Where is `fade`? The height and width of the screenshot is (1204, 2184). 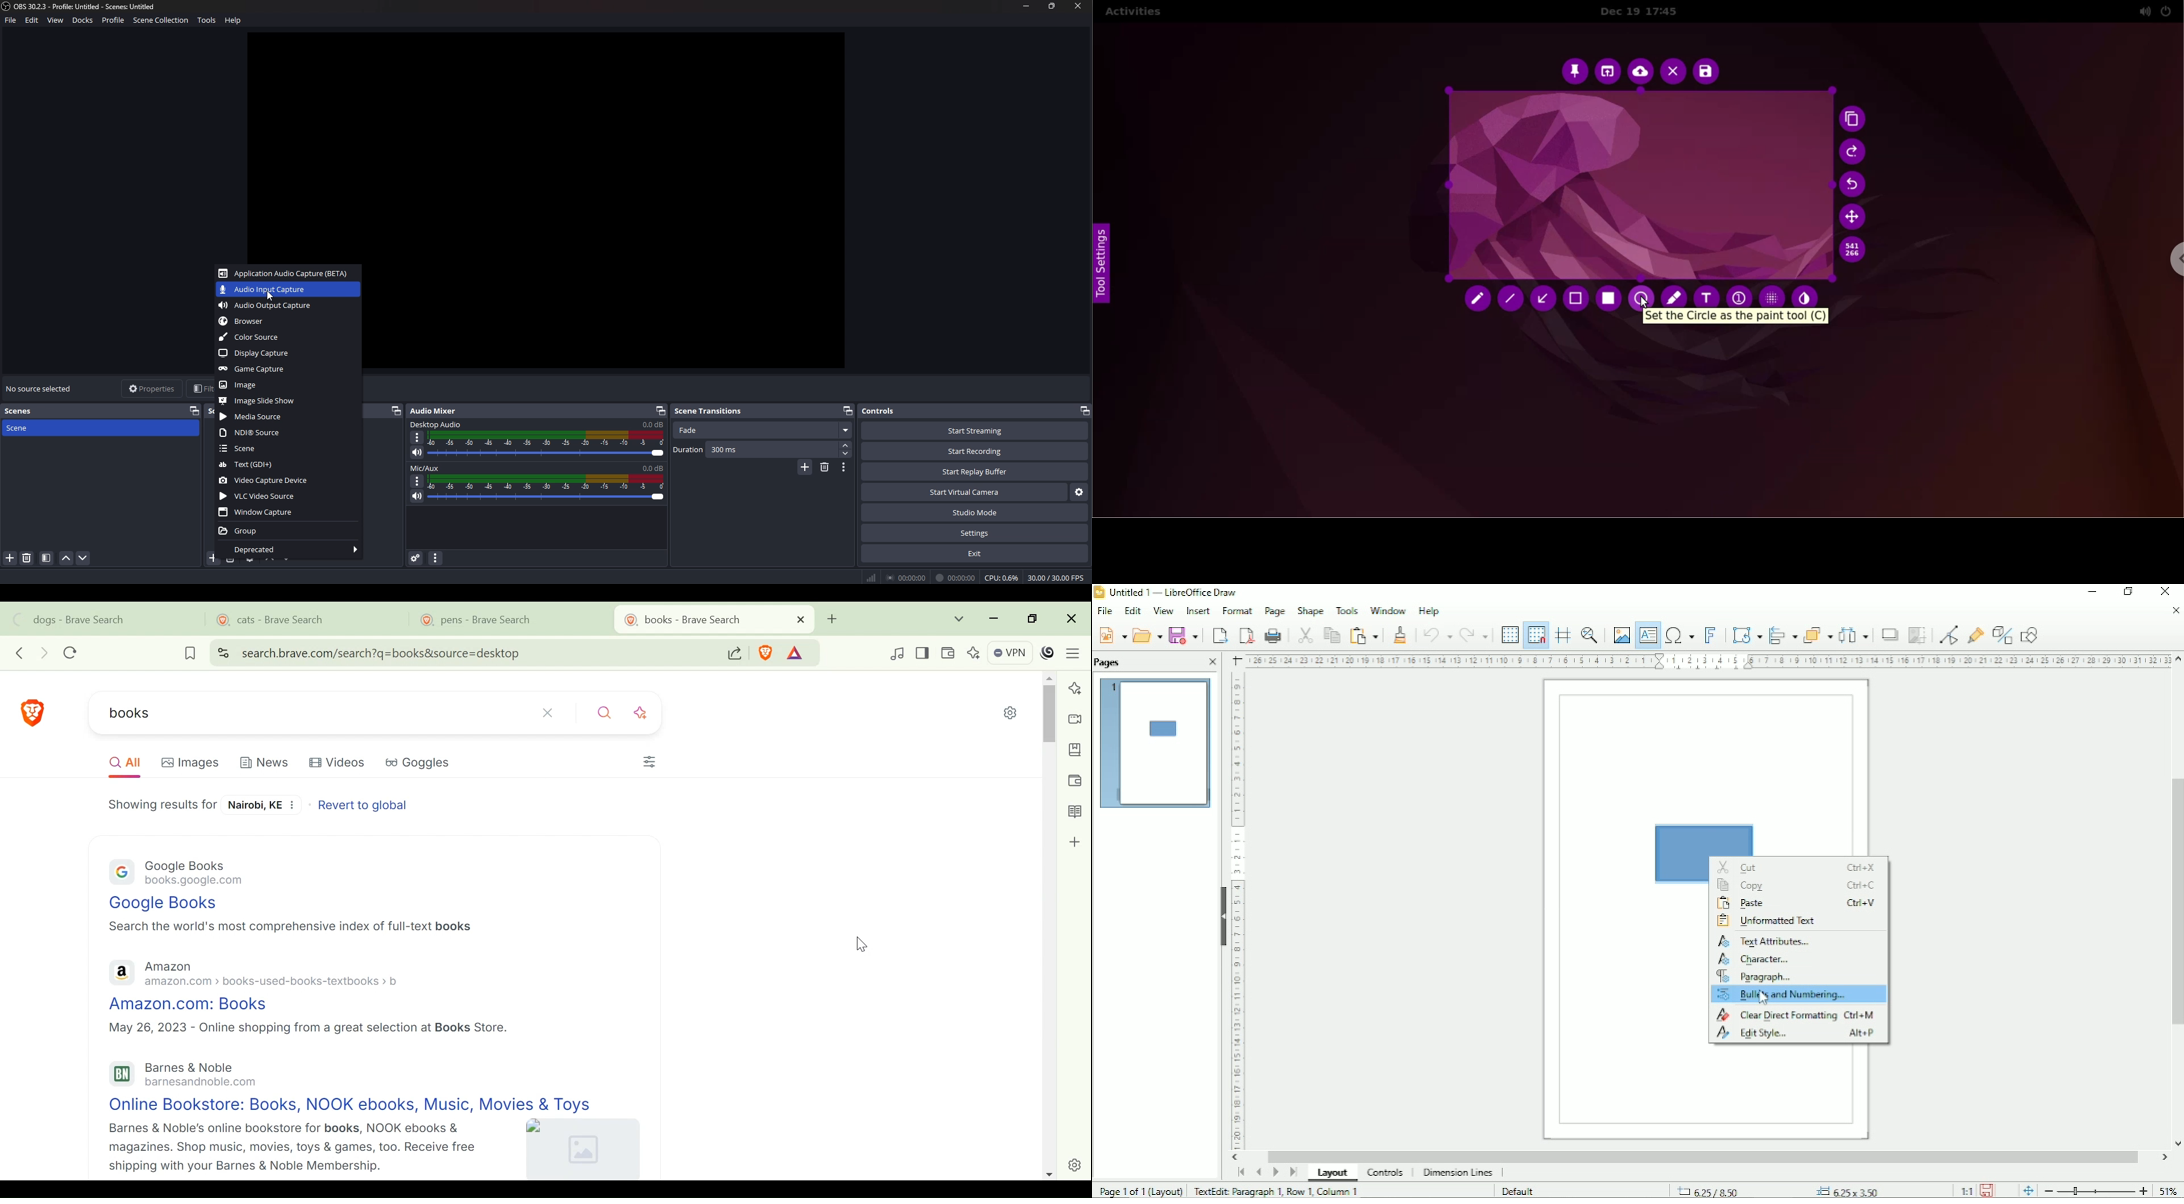 fade is located at coordinates (763, 432).